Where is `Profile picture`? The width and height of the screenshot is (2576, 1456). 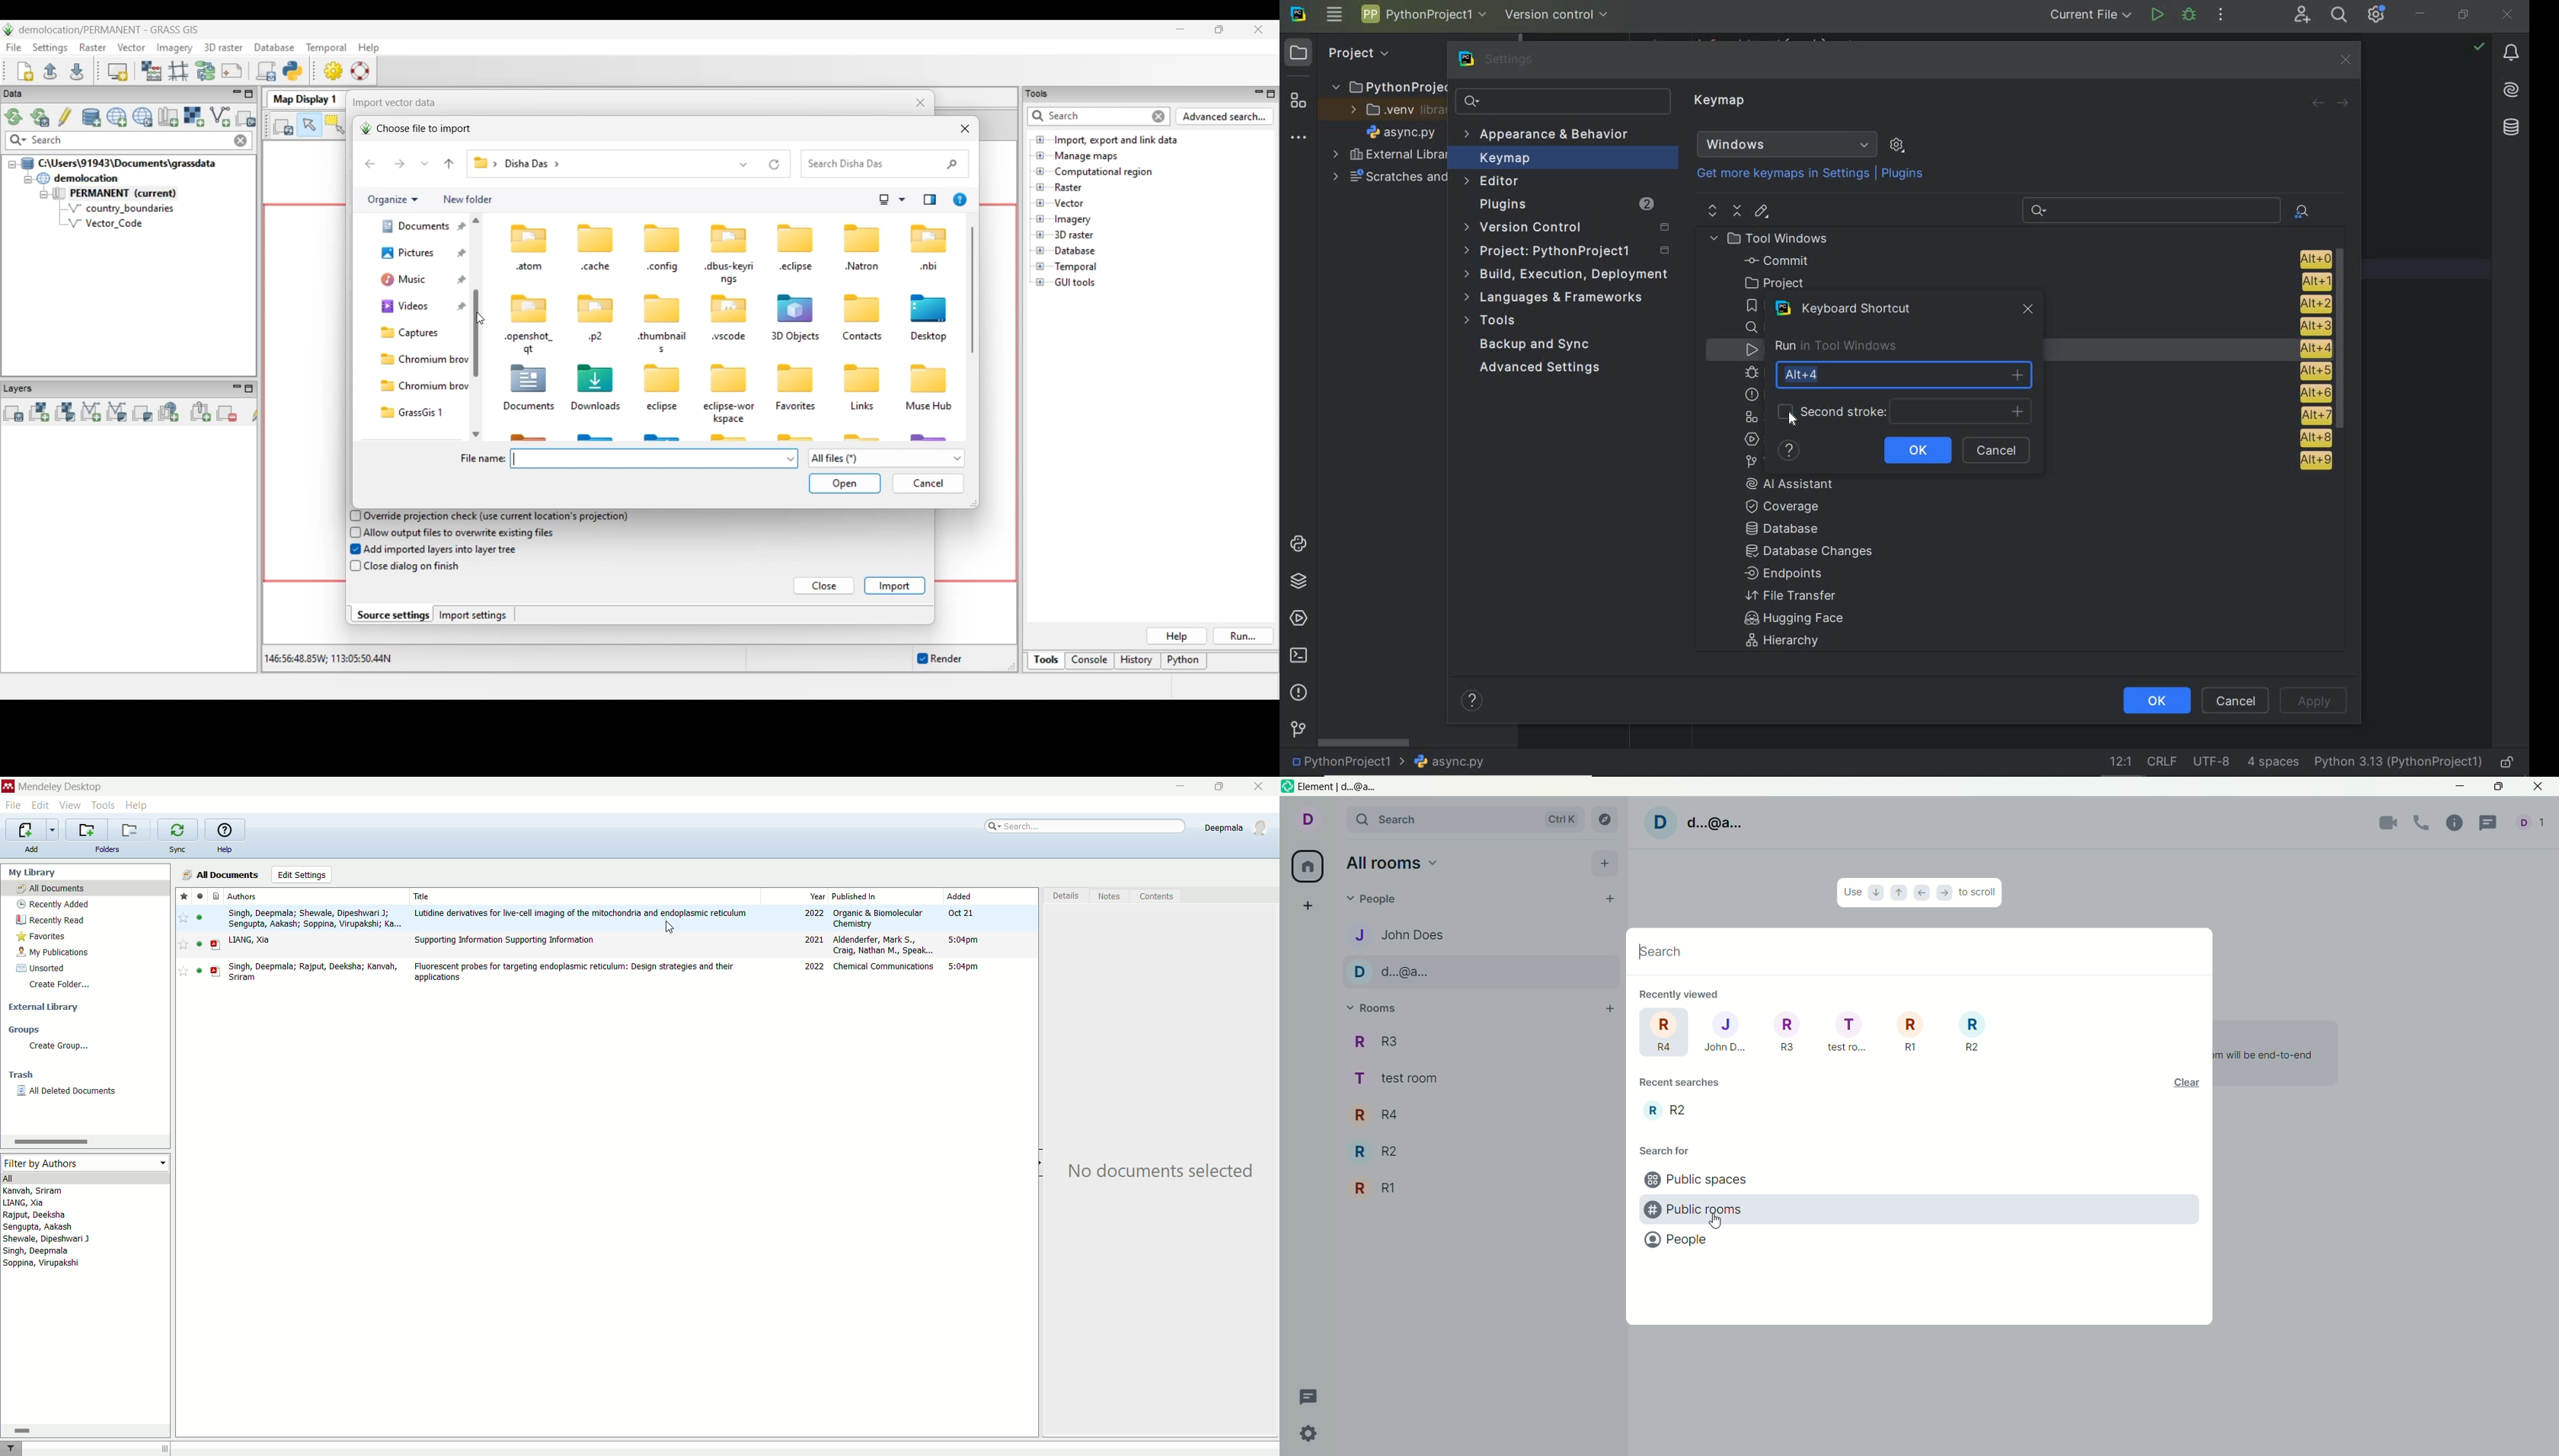 Profile picture is located at coordinates (1661, 823).